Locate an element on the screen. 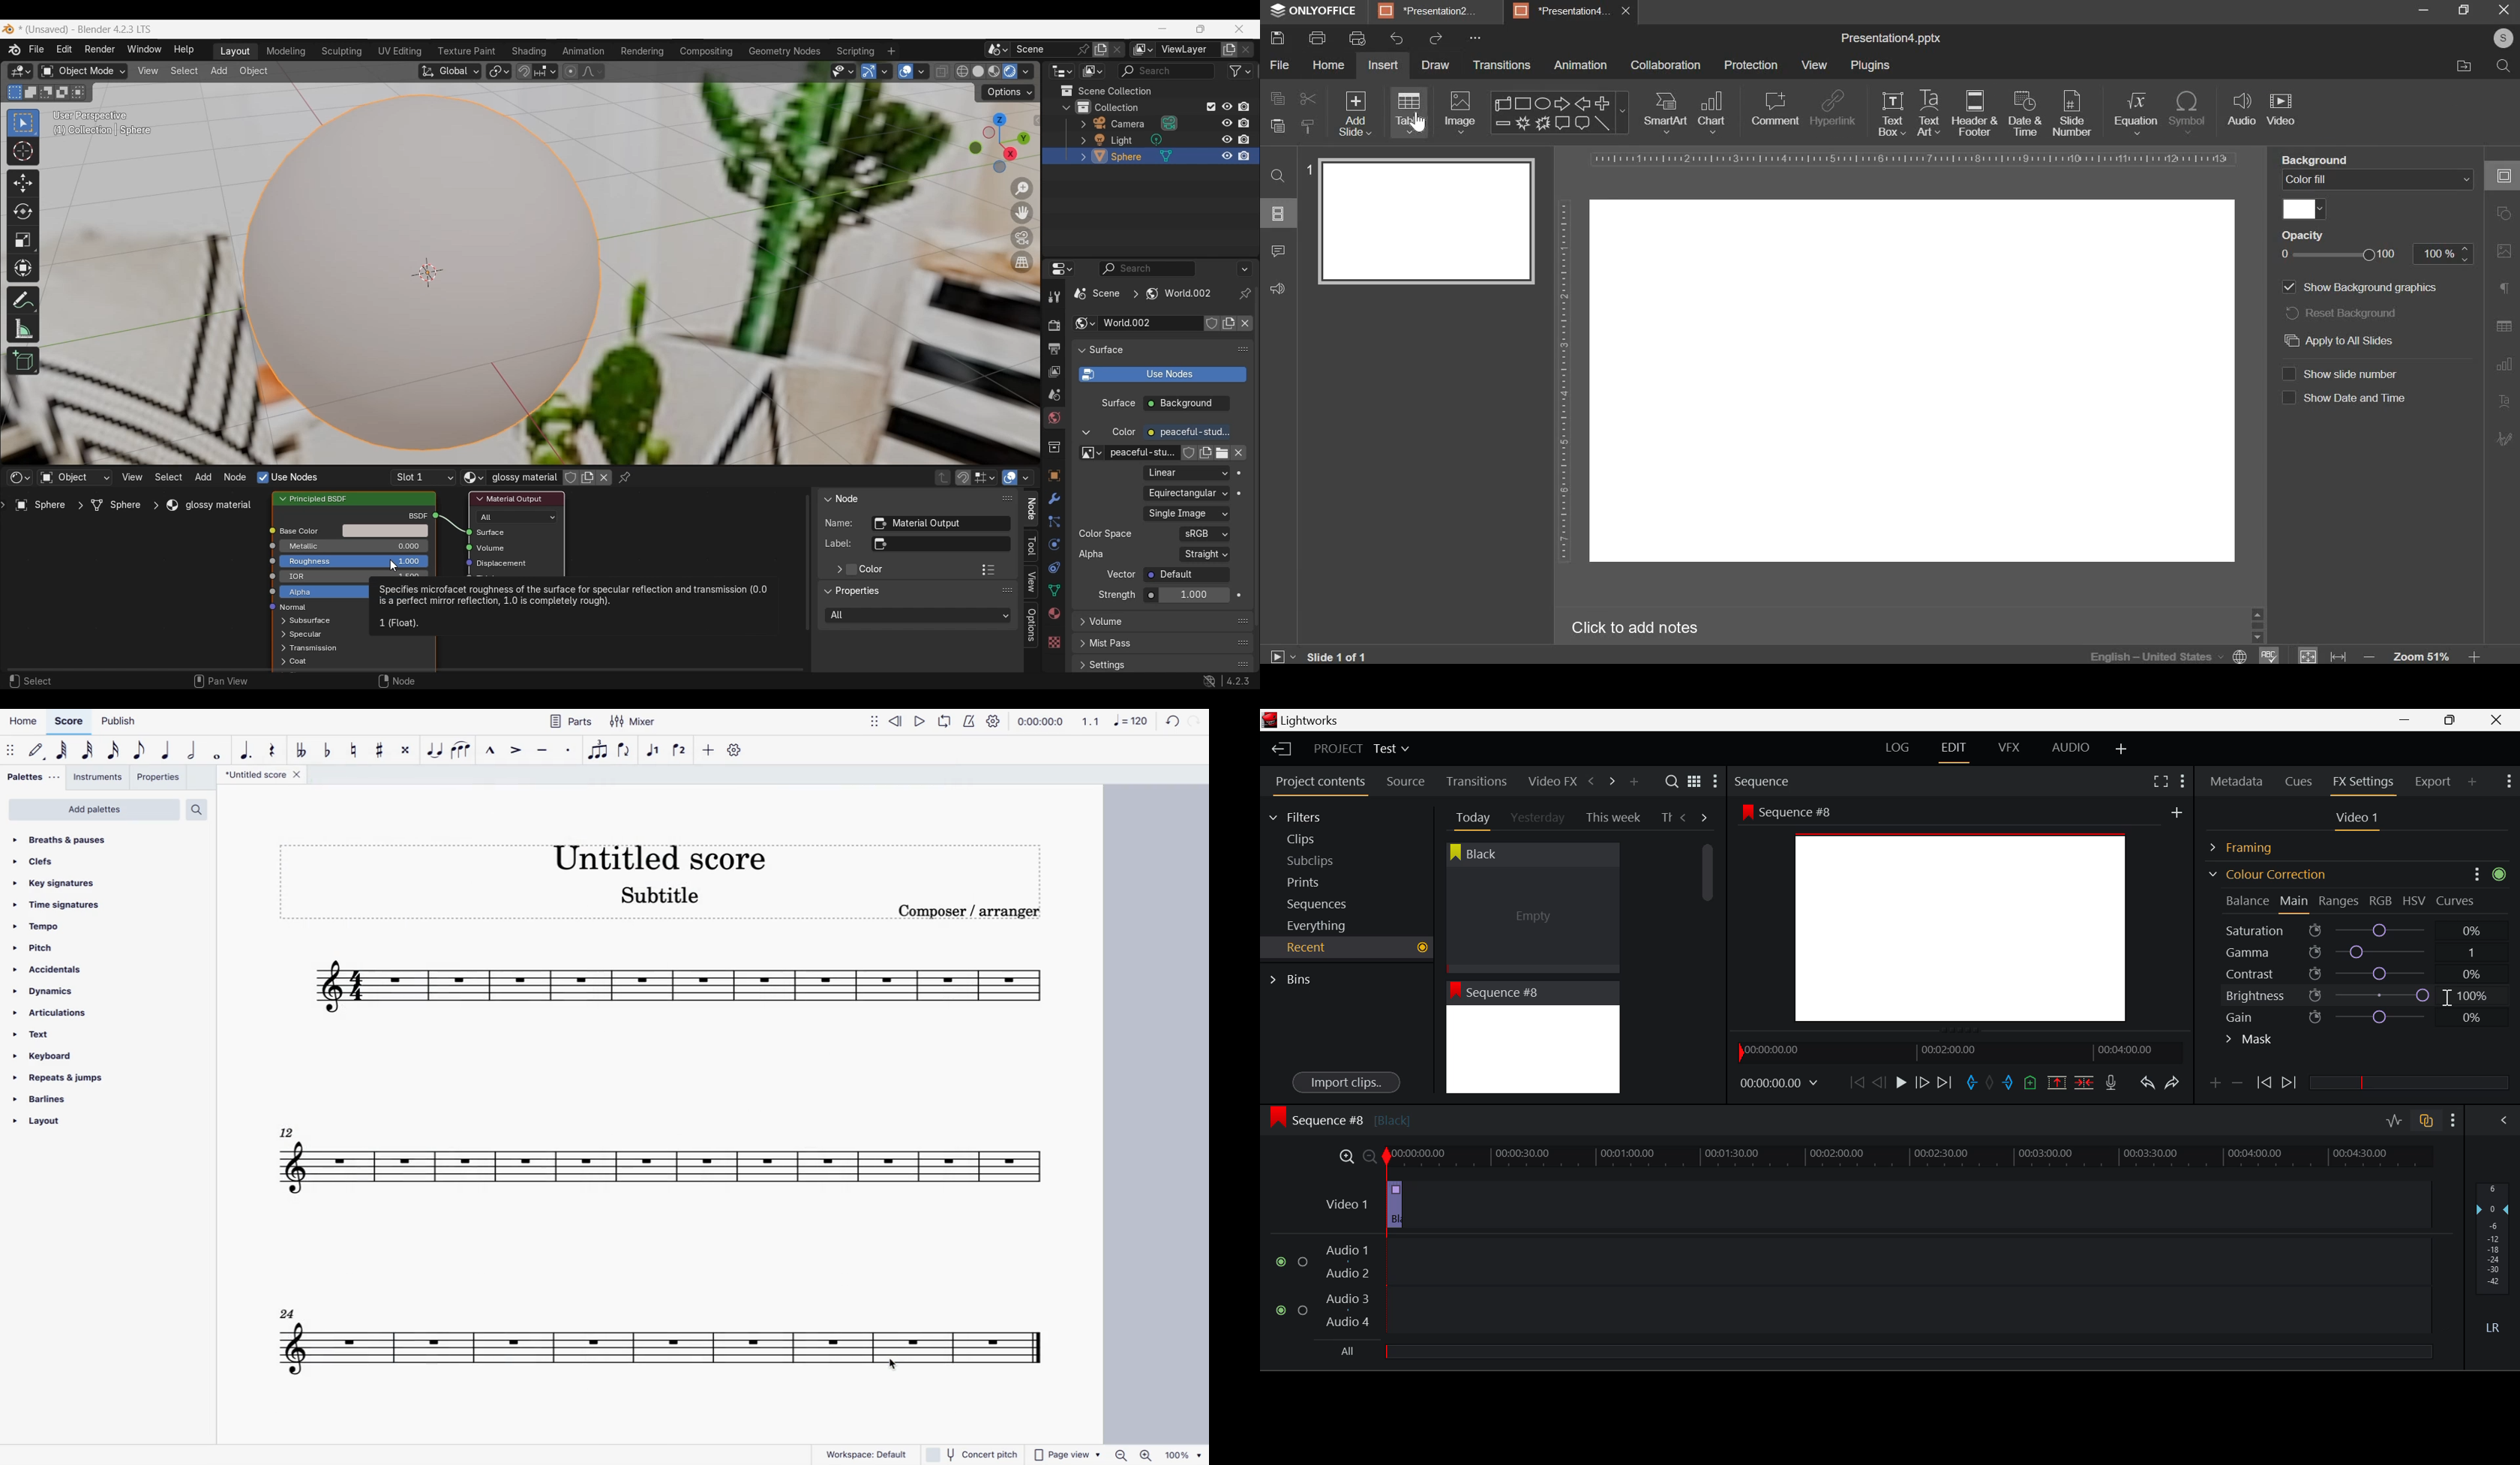 This screenshot has width=2520, height=1484. workspace is located at coordinates (1913, 380).